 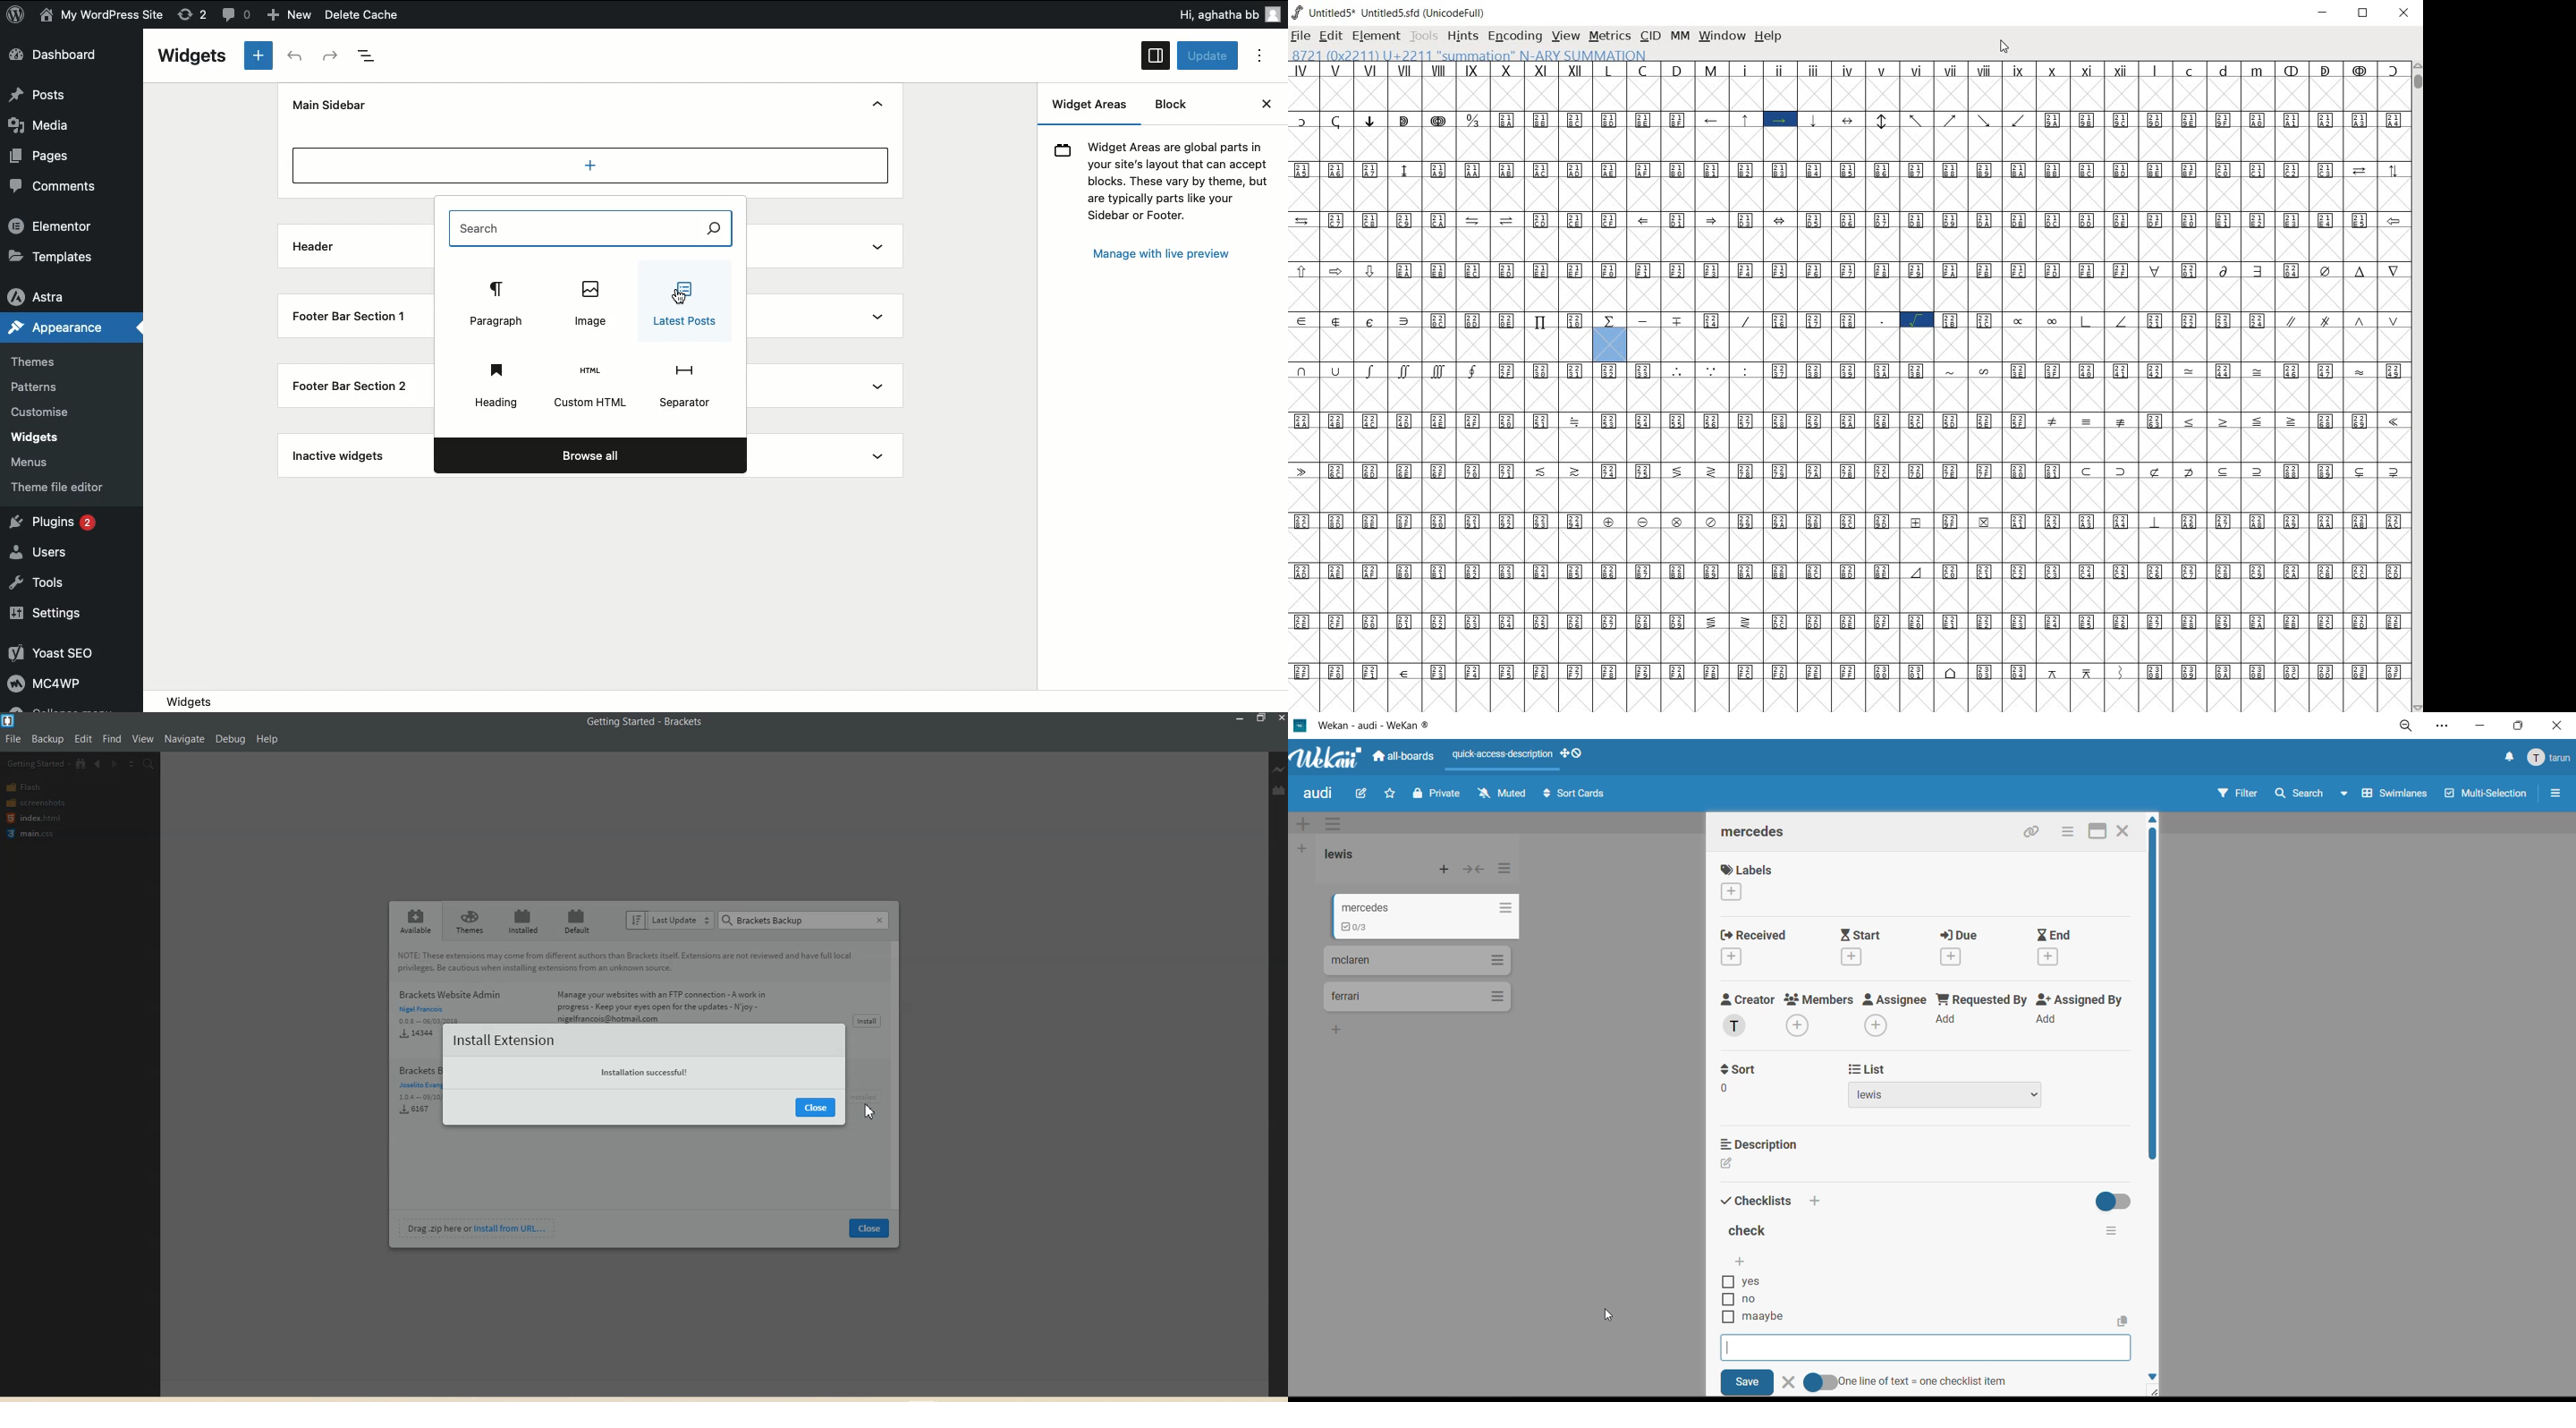 What do you see at coordinates (415, 921) in the screenshot?
I see `Availablr` at bounding box center [415, 921].